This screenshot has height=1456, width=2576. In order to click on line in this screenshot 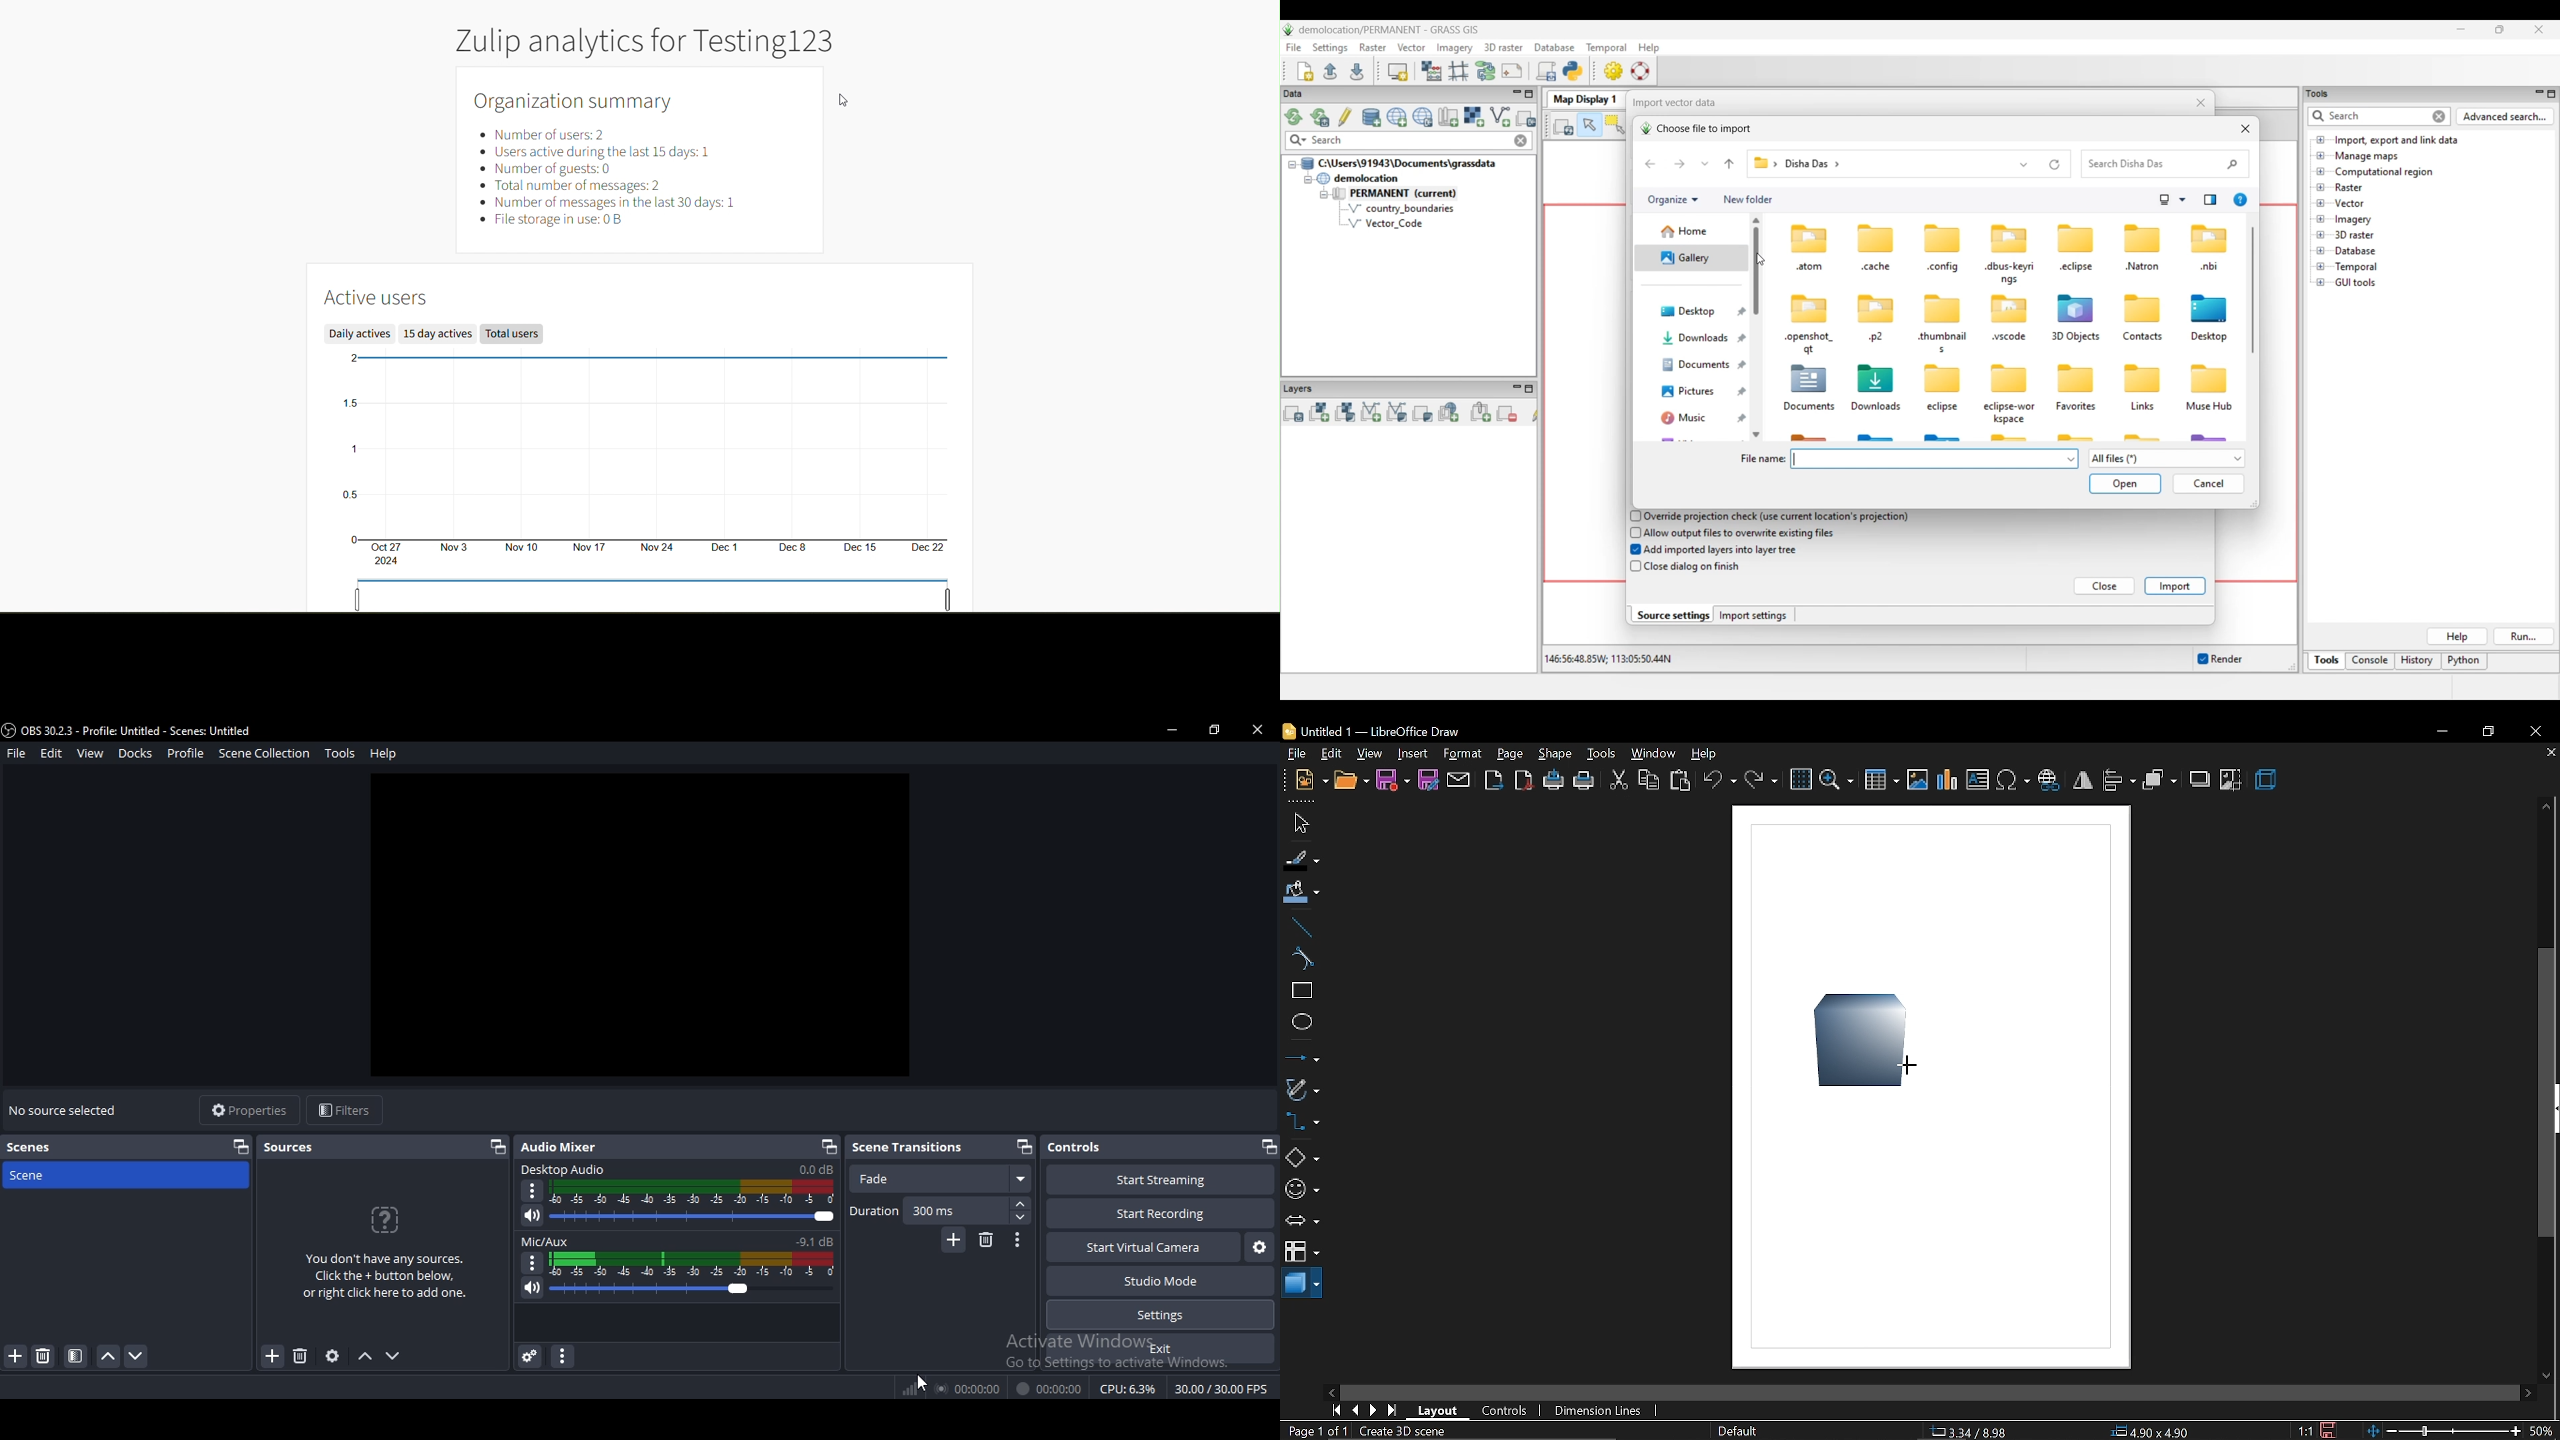, I will do `click(1302, 928)`.